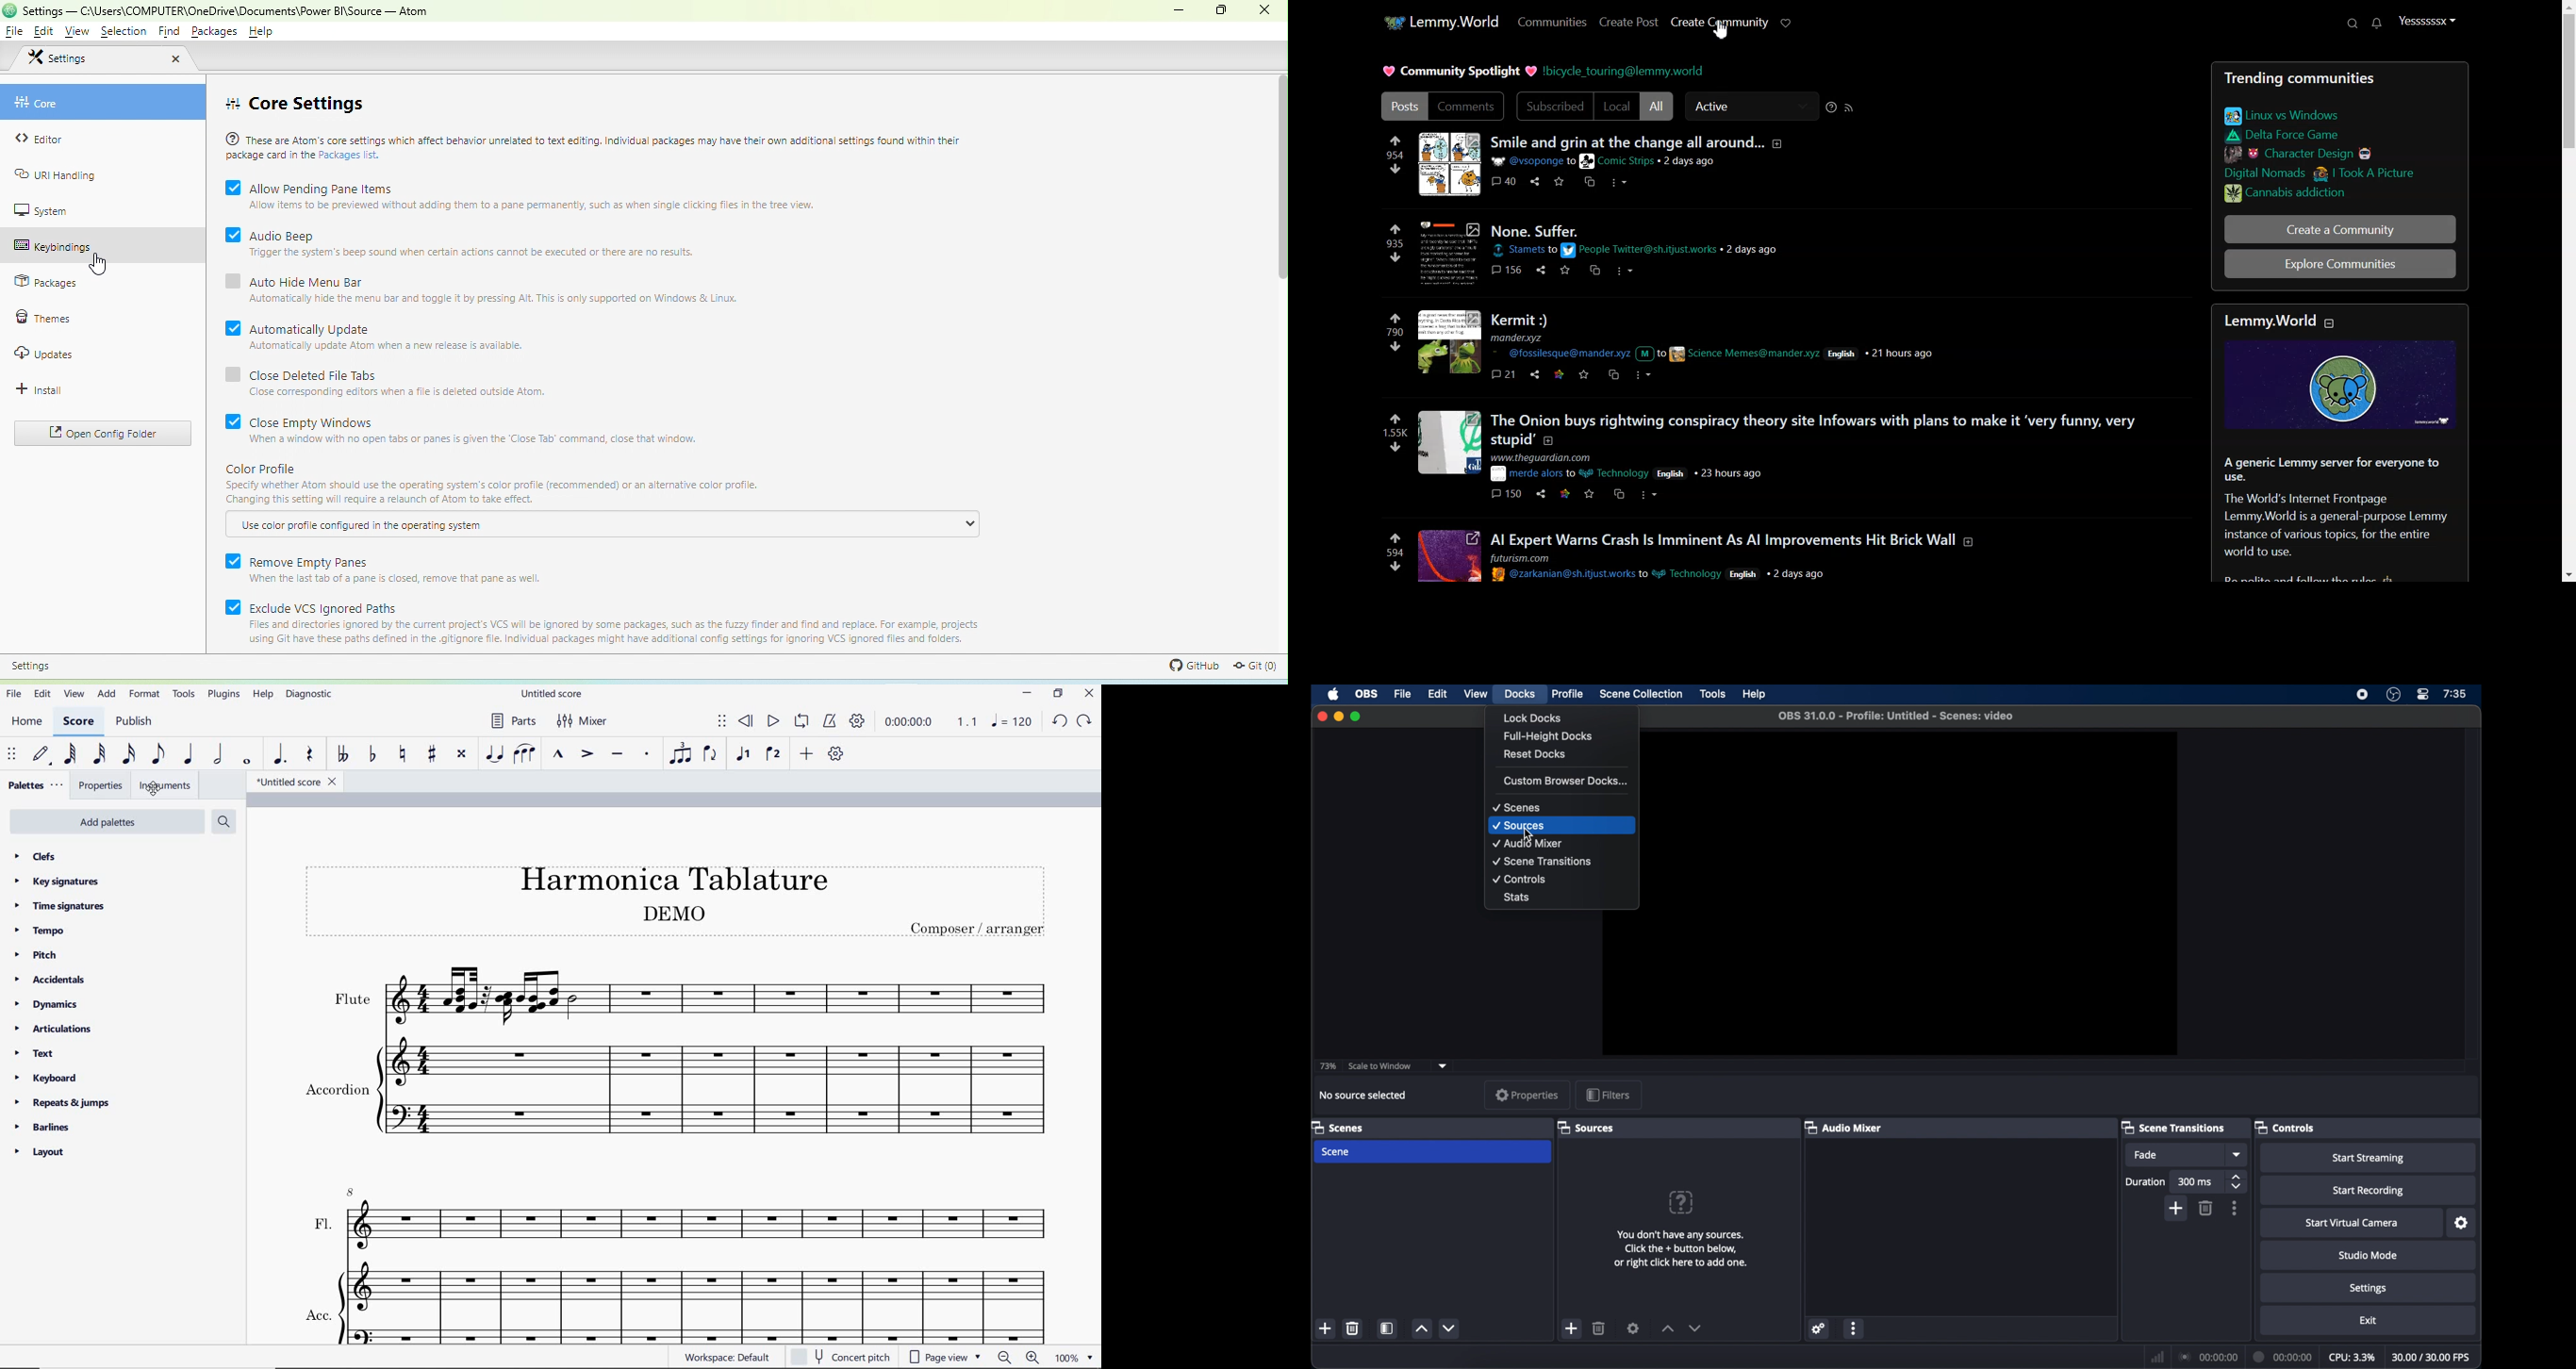 This screenshot has width=2576, height=1372. Describe the element at coordinates (725, 1357) in the screenshot. I see `workspace: default` at that location.